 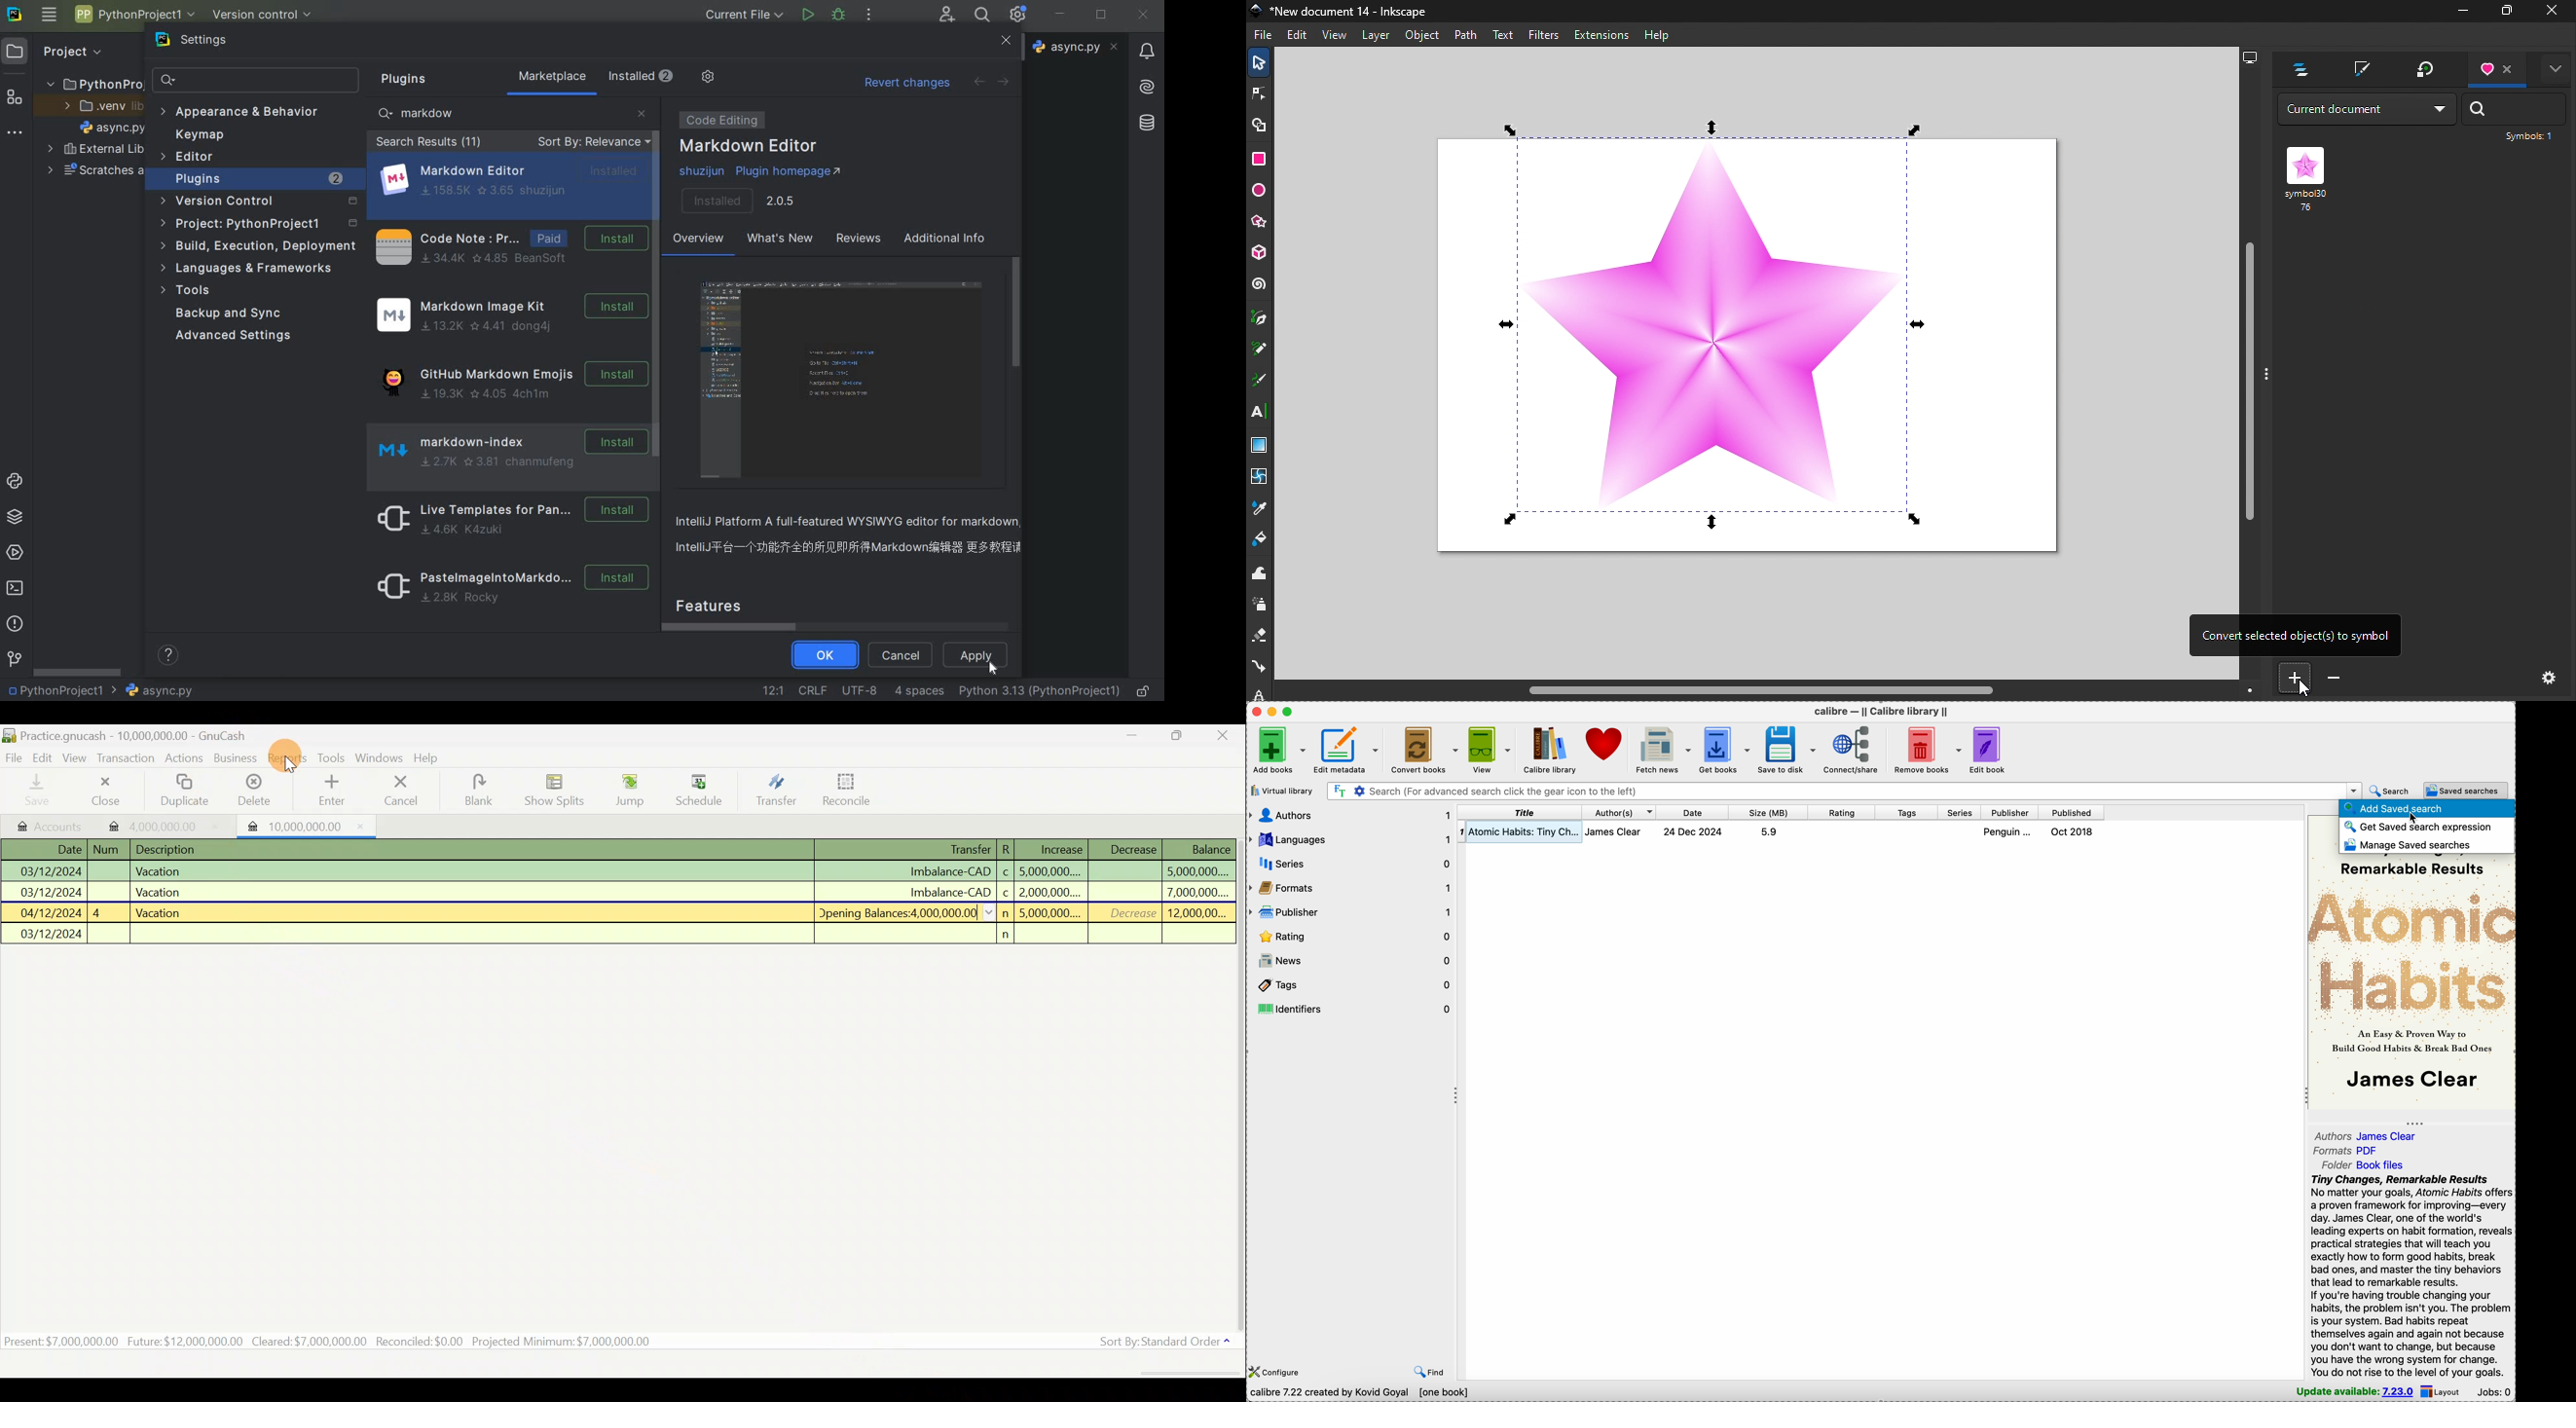 I want to click on Oct 2018, so click(x=2074, y=832).